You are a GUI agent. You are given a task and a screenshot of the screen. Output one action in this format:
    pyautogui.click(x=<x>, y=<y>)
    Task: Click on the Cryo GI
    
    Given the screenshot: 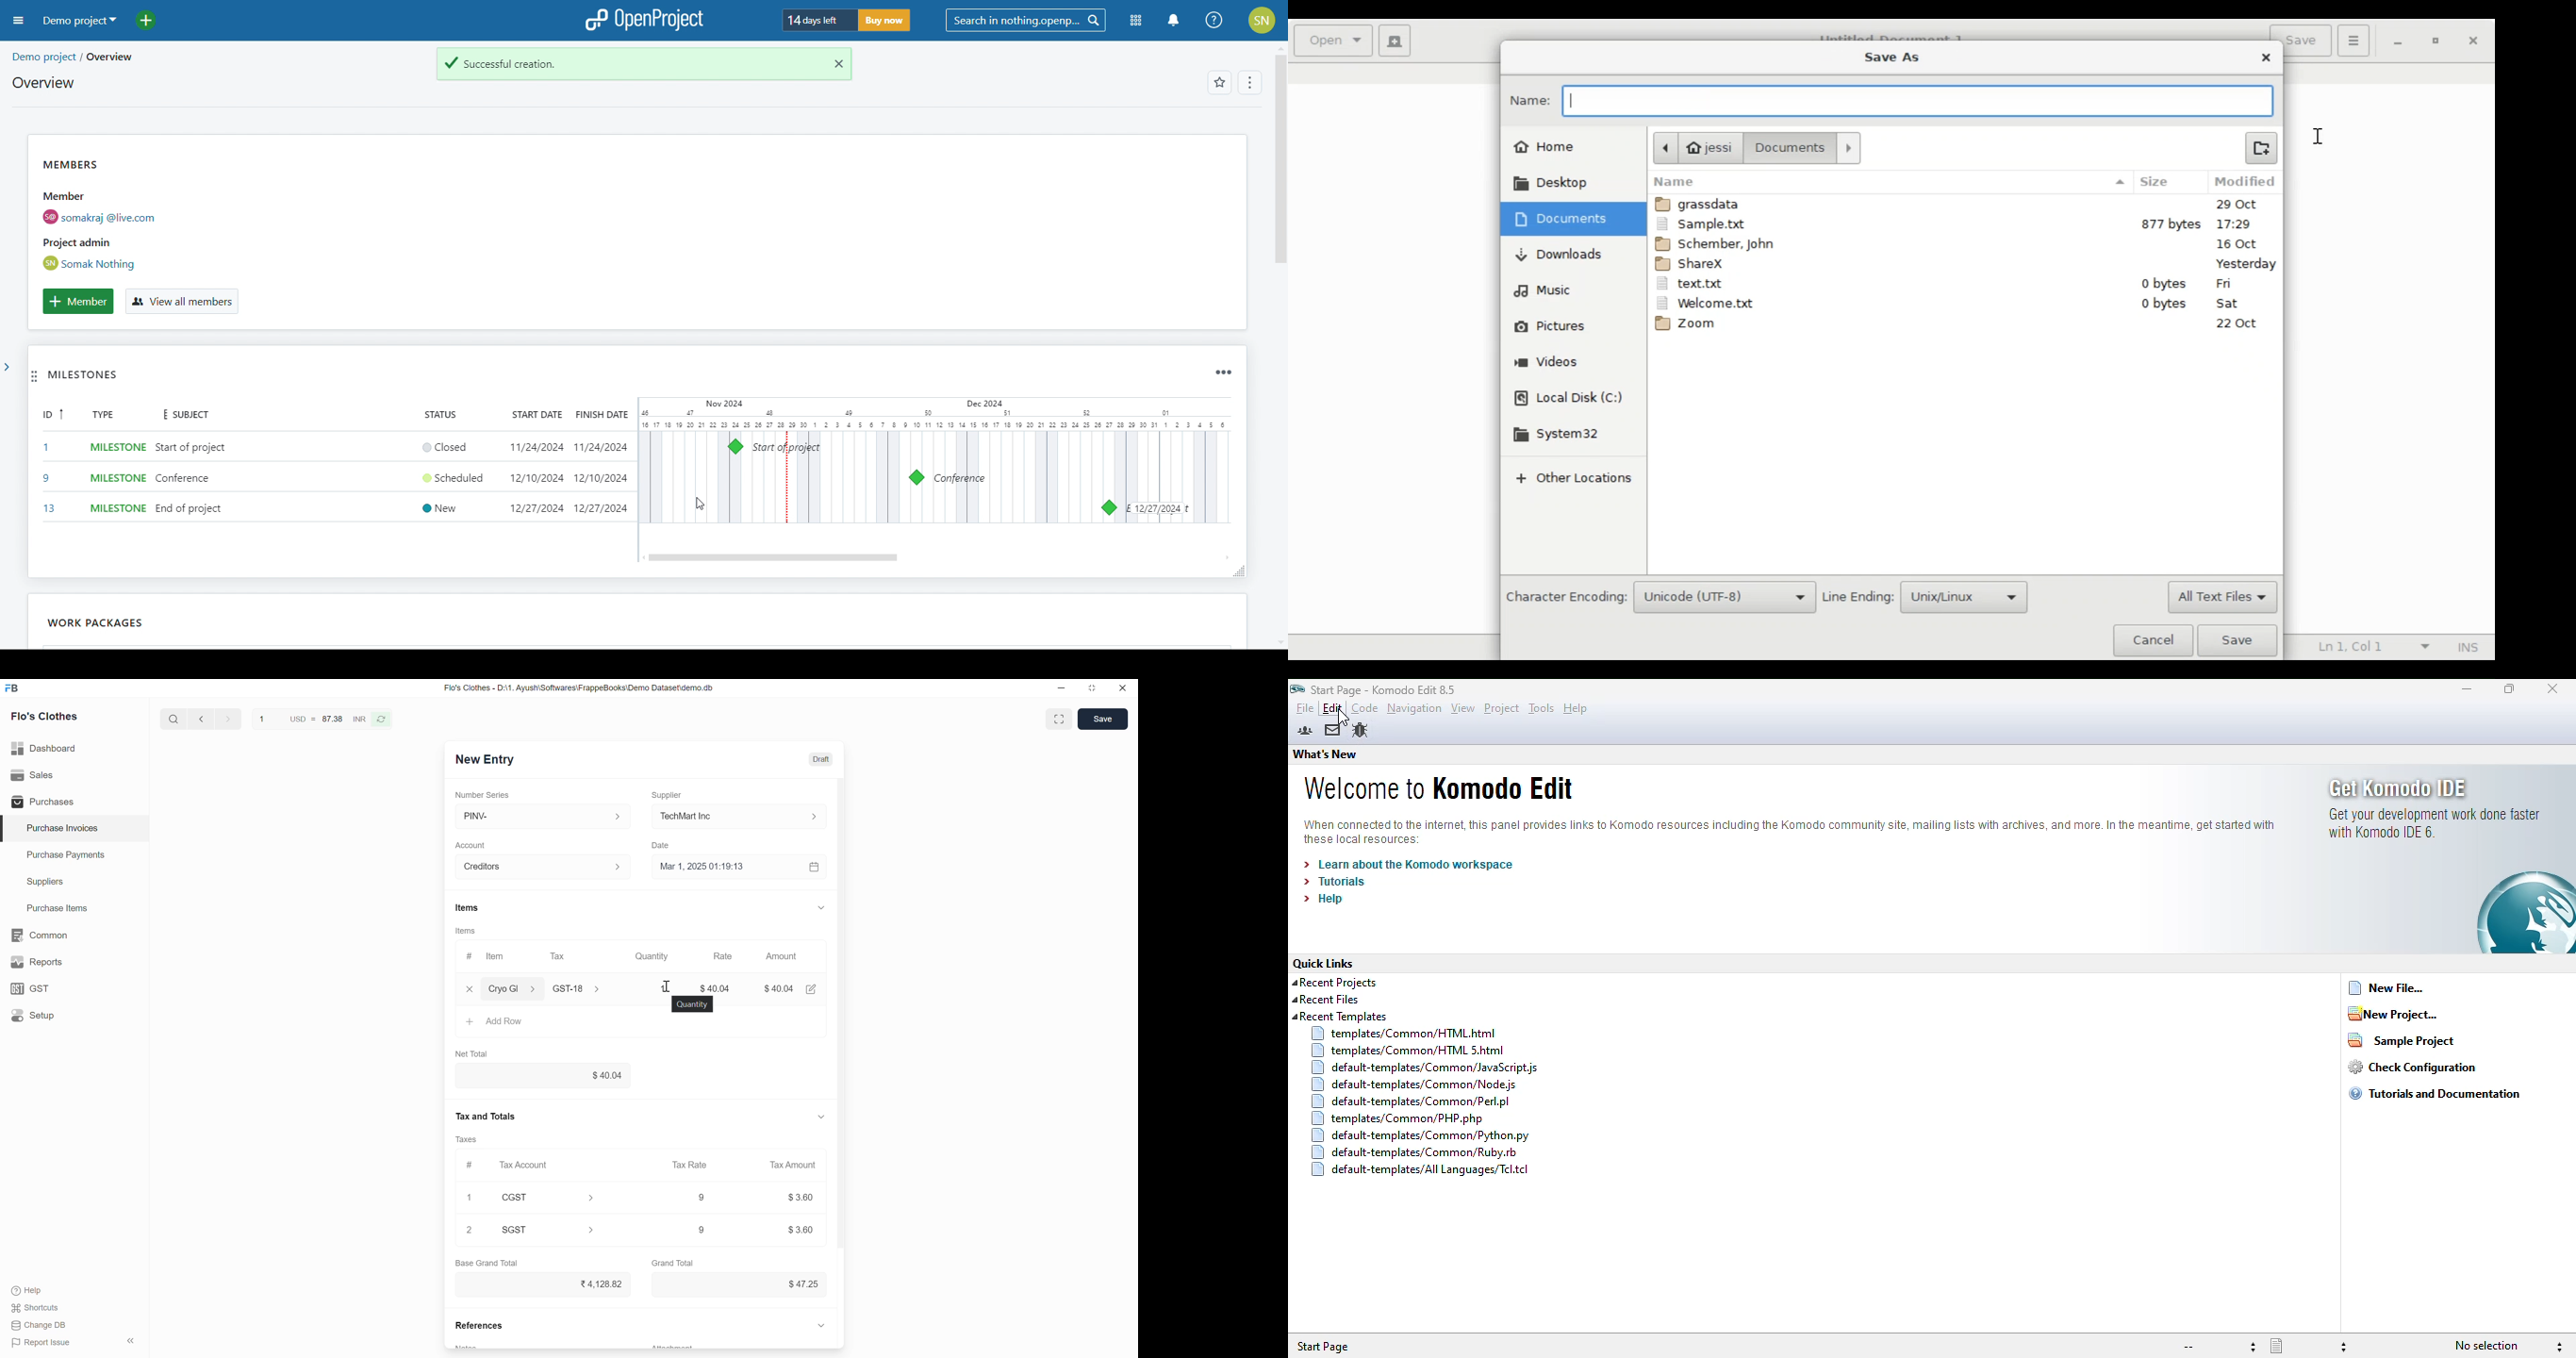 What is the action you would take?
    pyautogui.click(x=512, y=987)
    